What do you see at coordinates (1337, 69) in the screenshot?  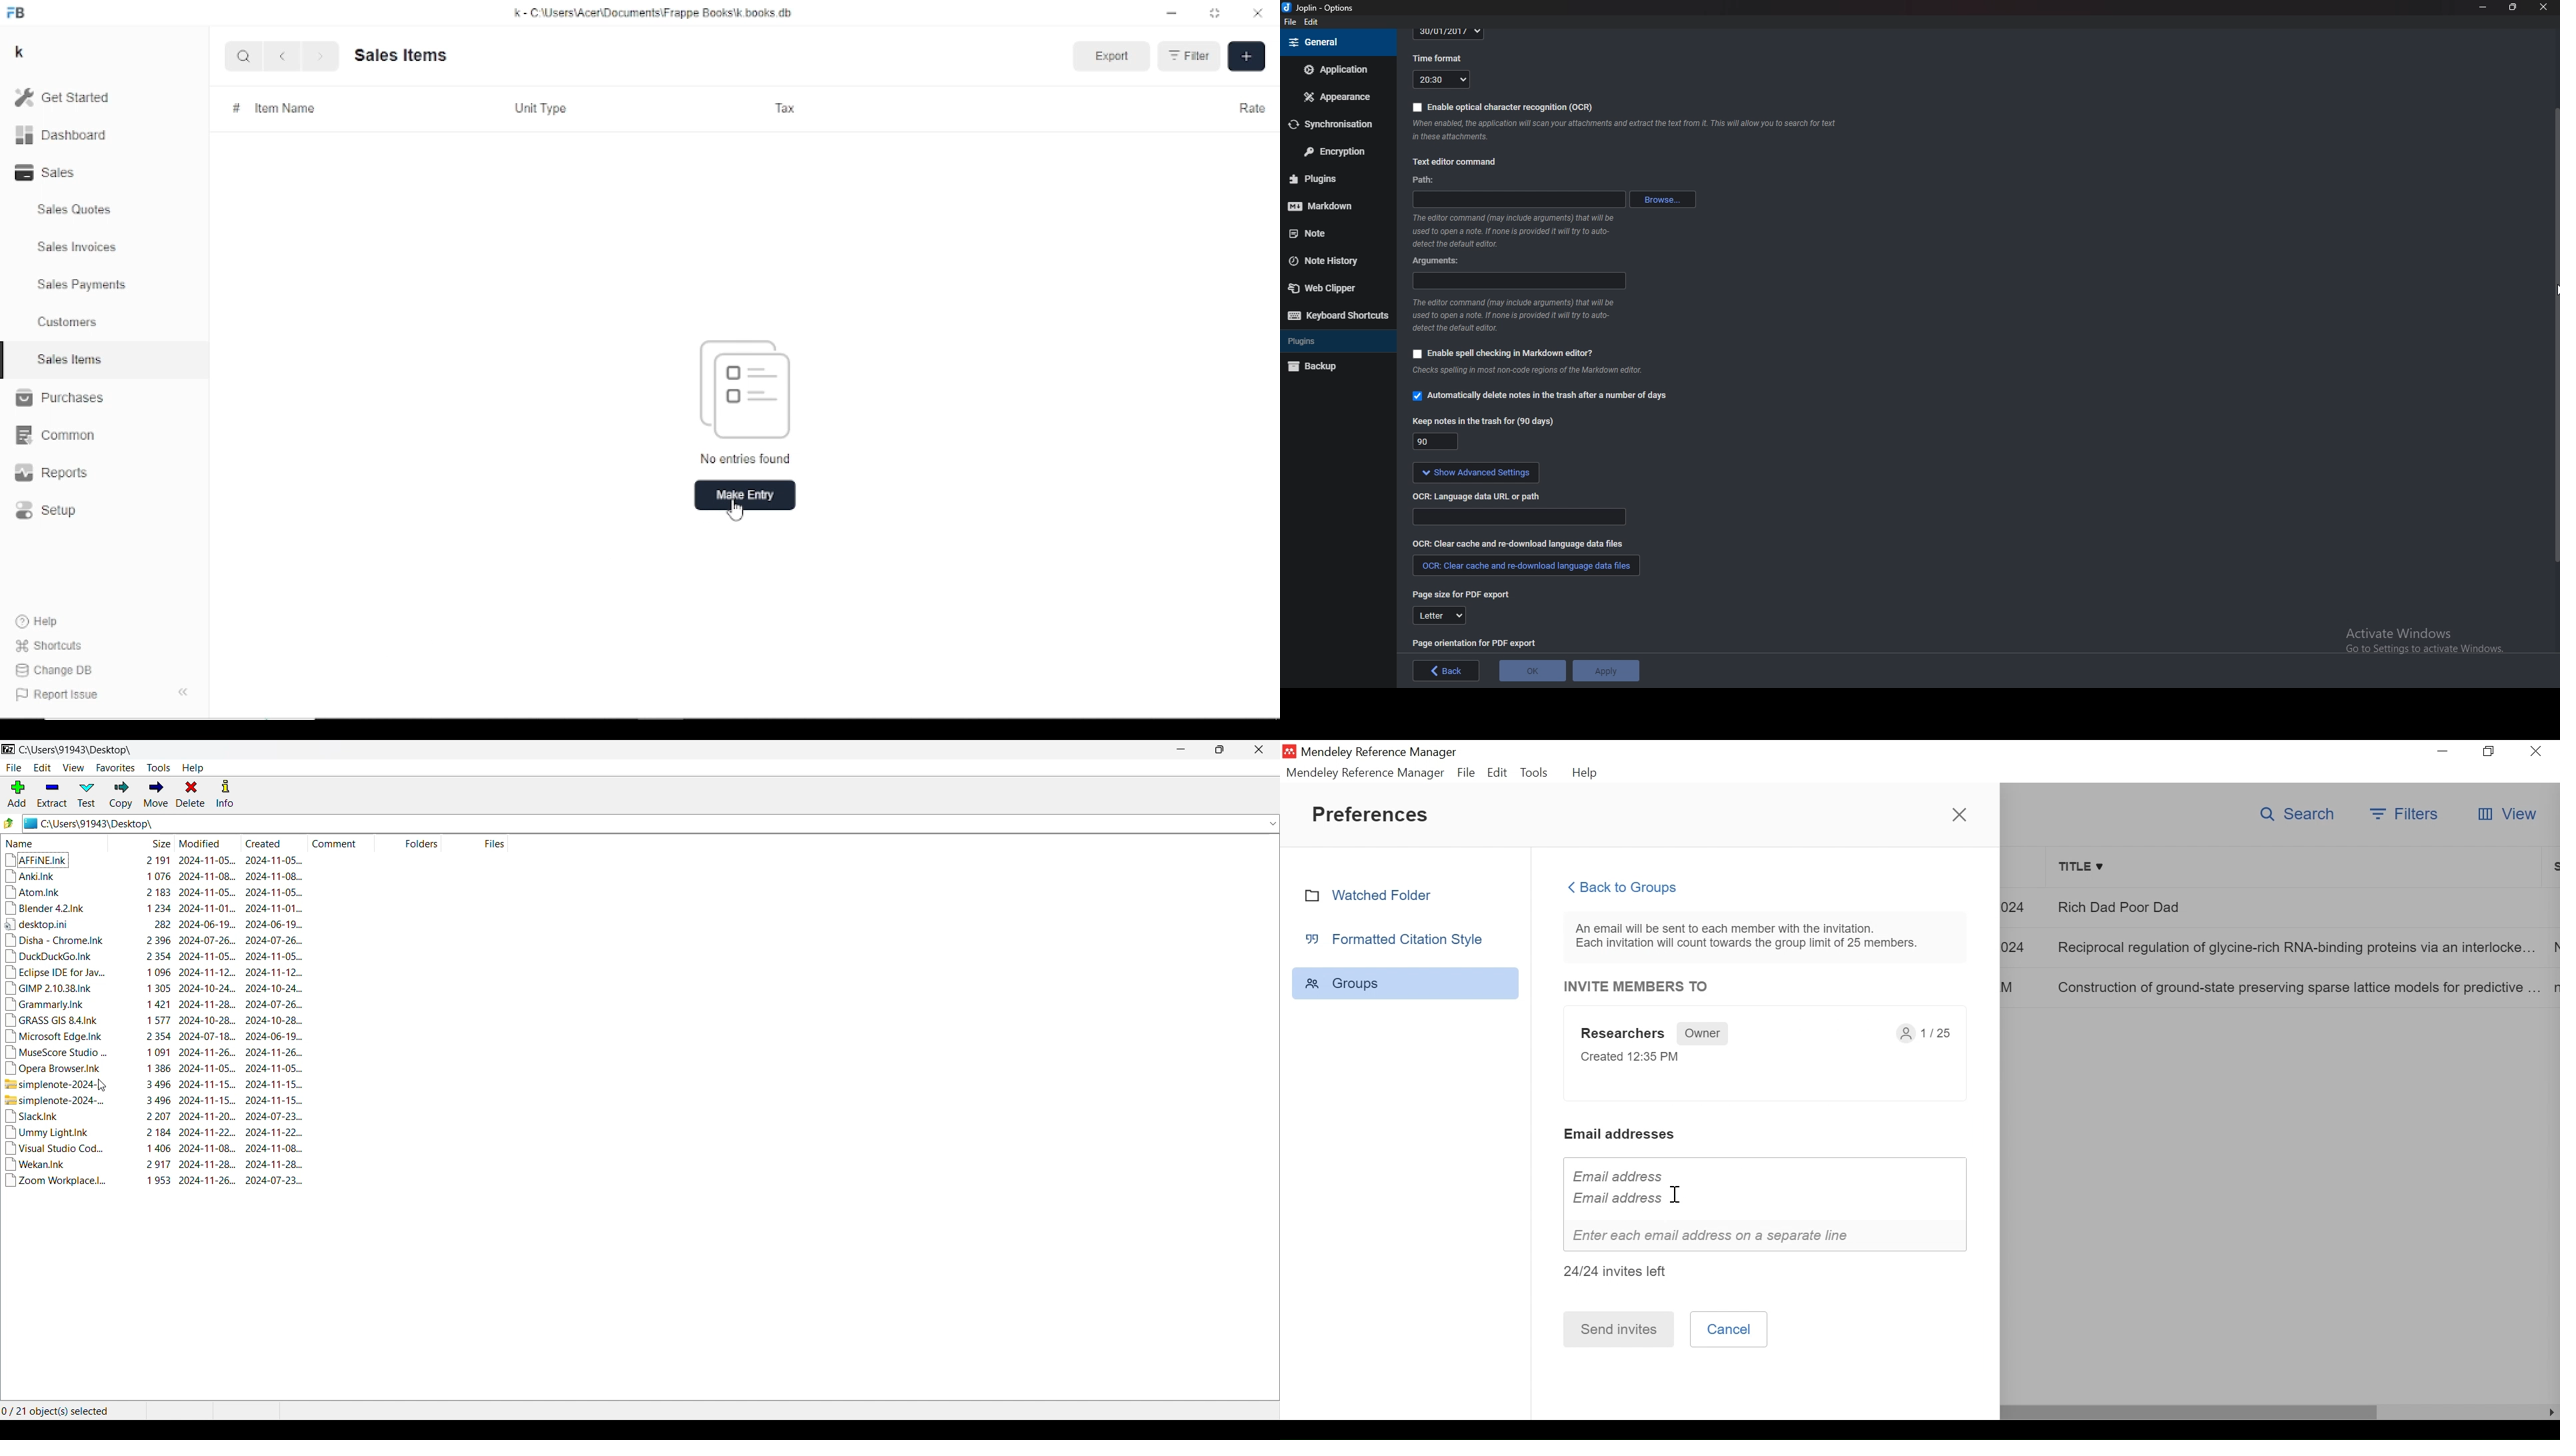 I see `Application` at bounding box center [1337, 69].